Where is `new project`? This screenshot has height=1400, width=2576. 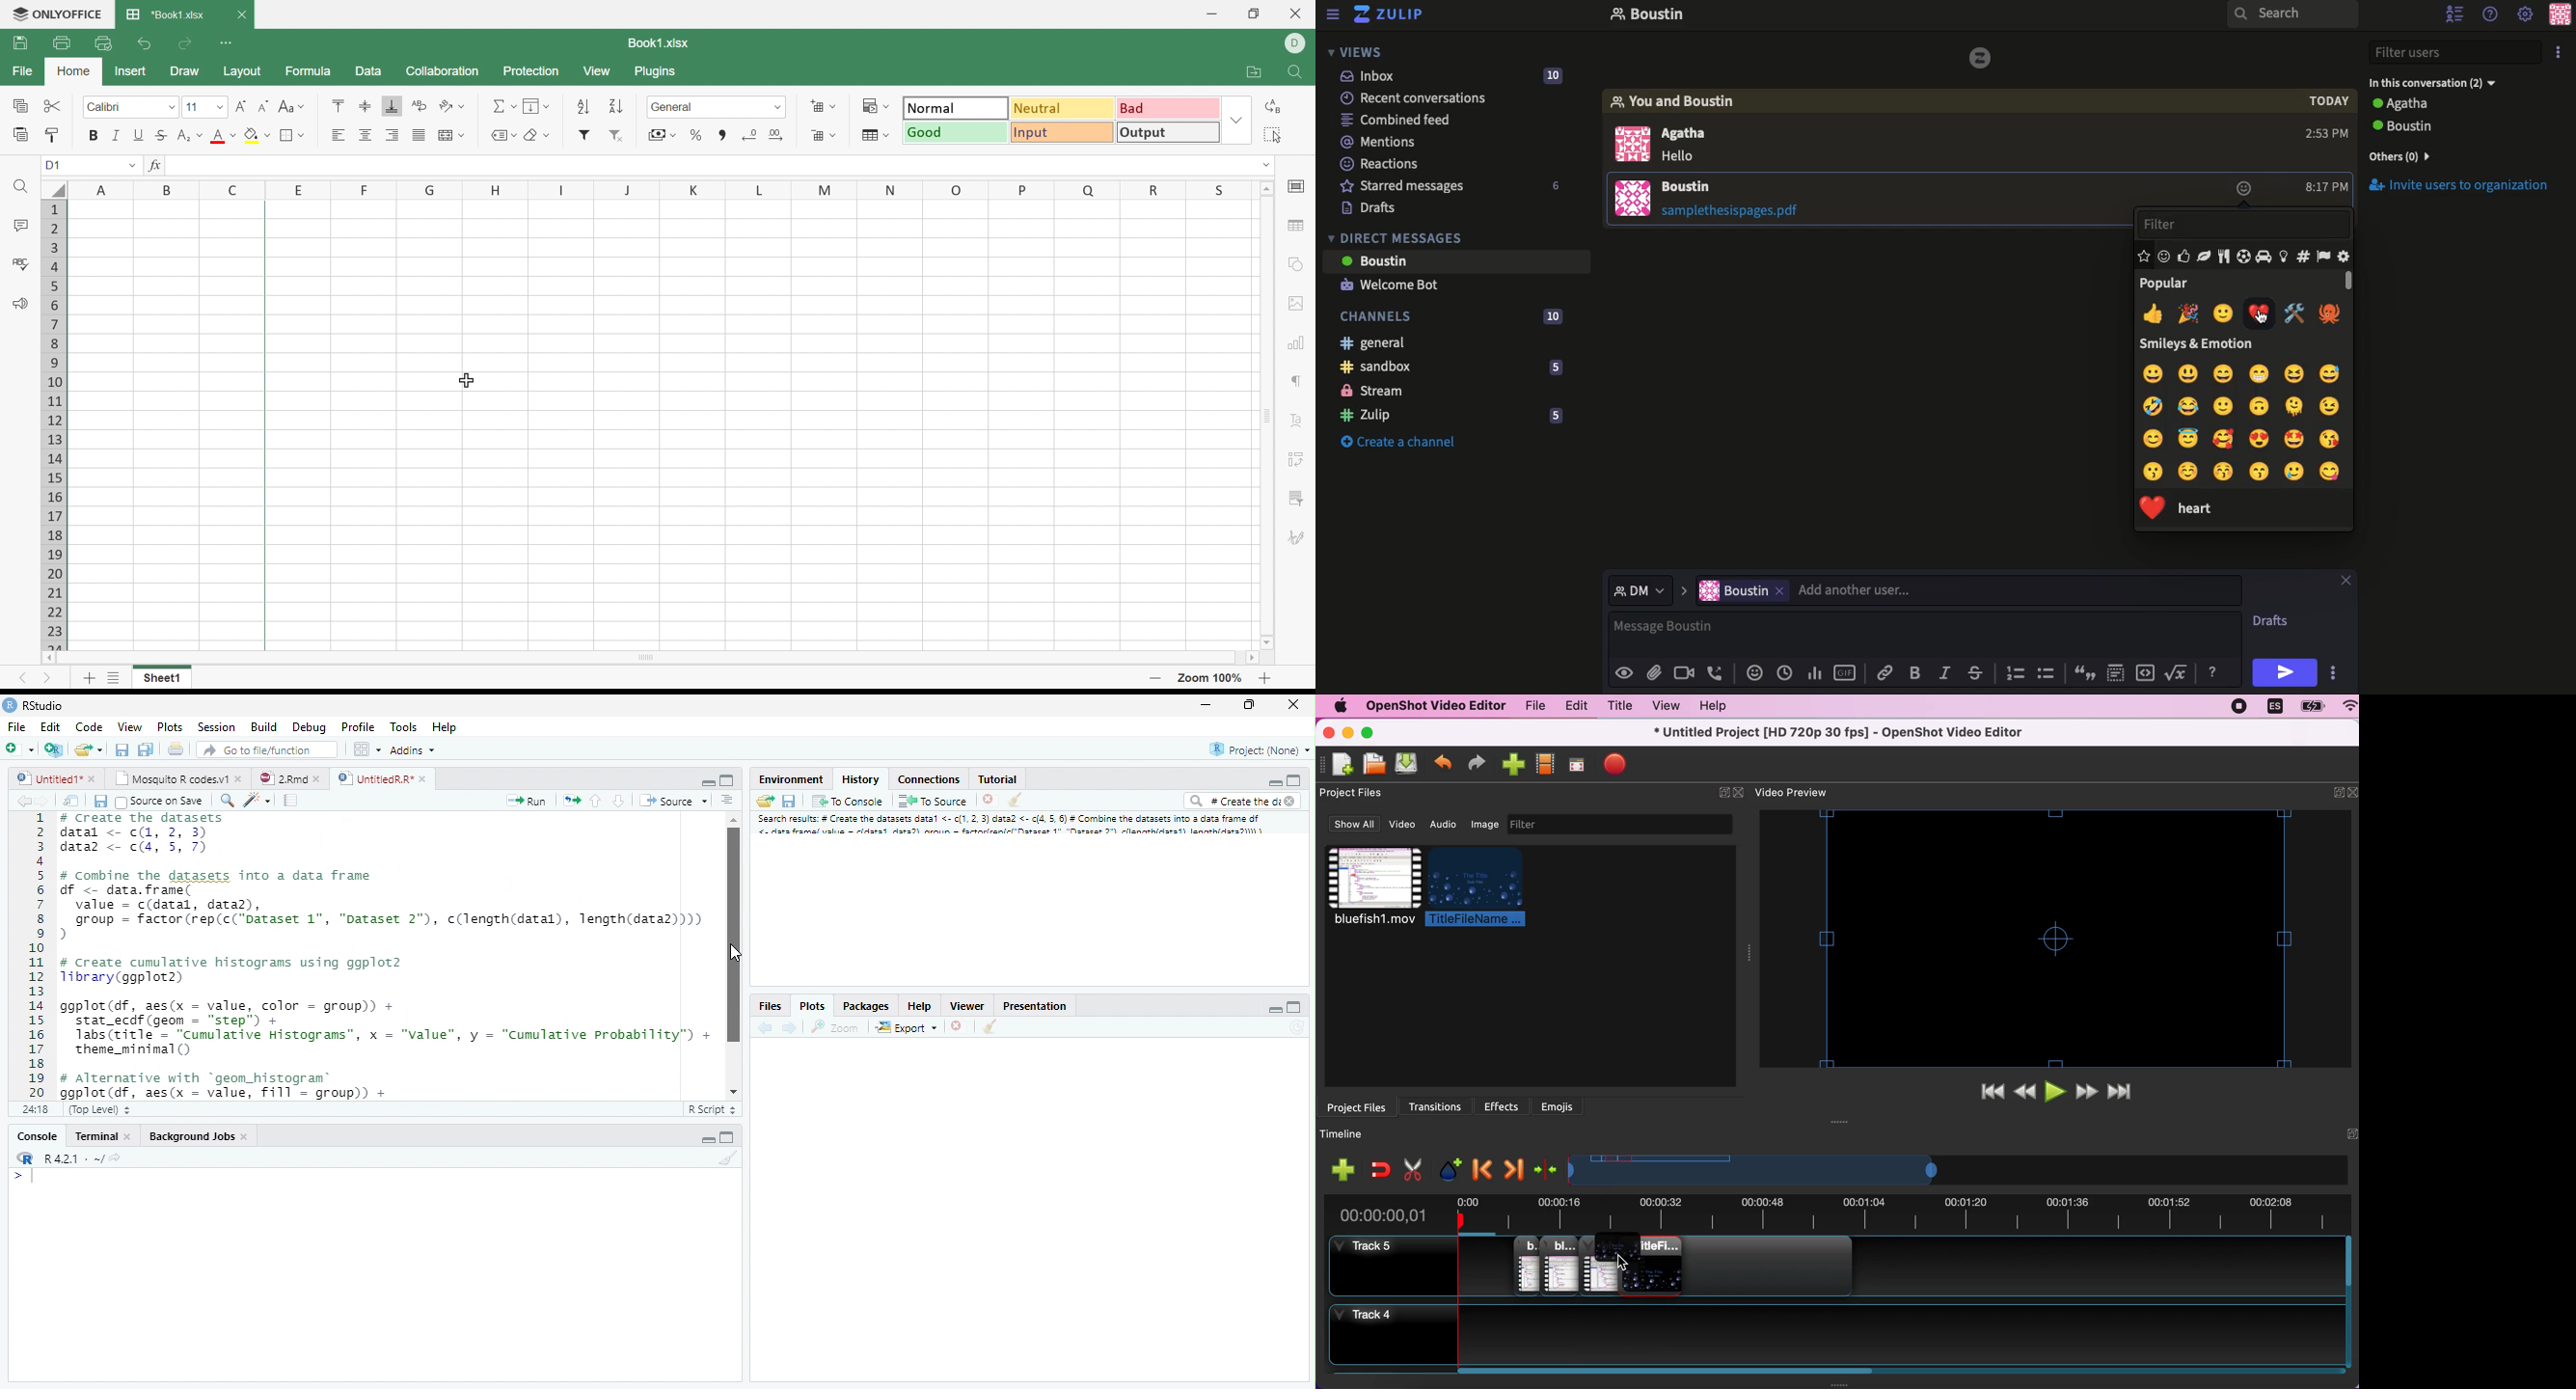
new project is located at coordinates (1341, 765).